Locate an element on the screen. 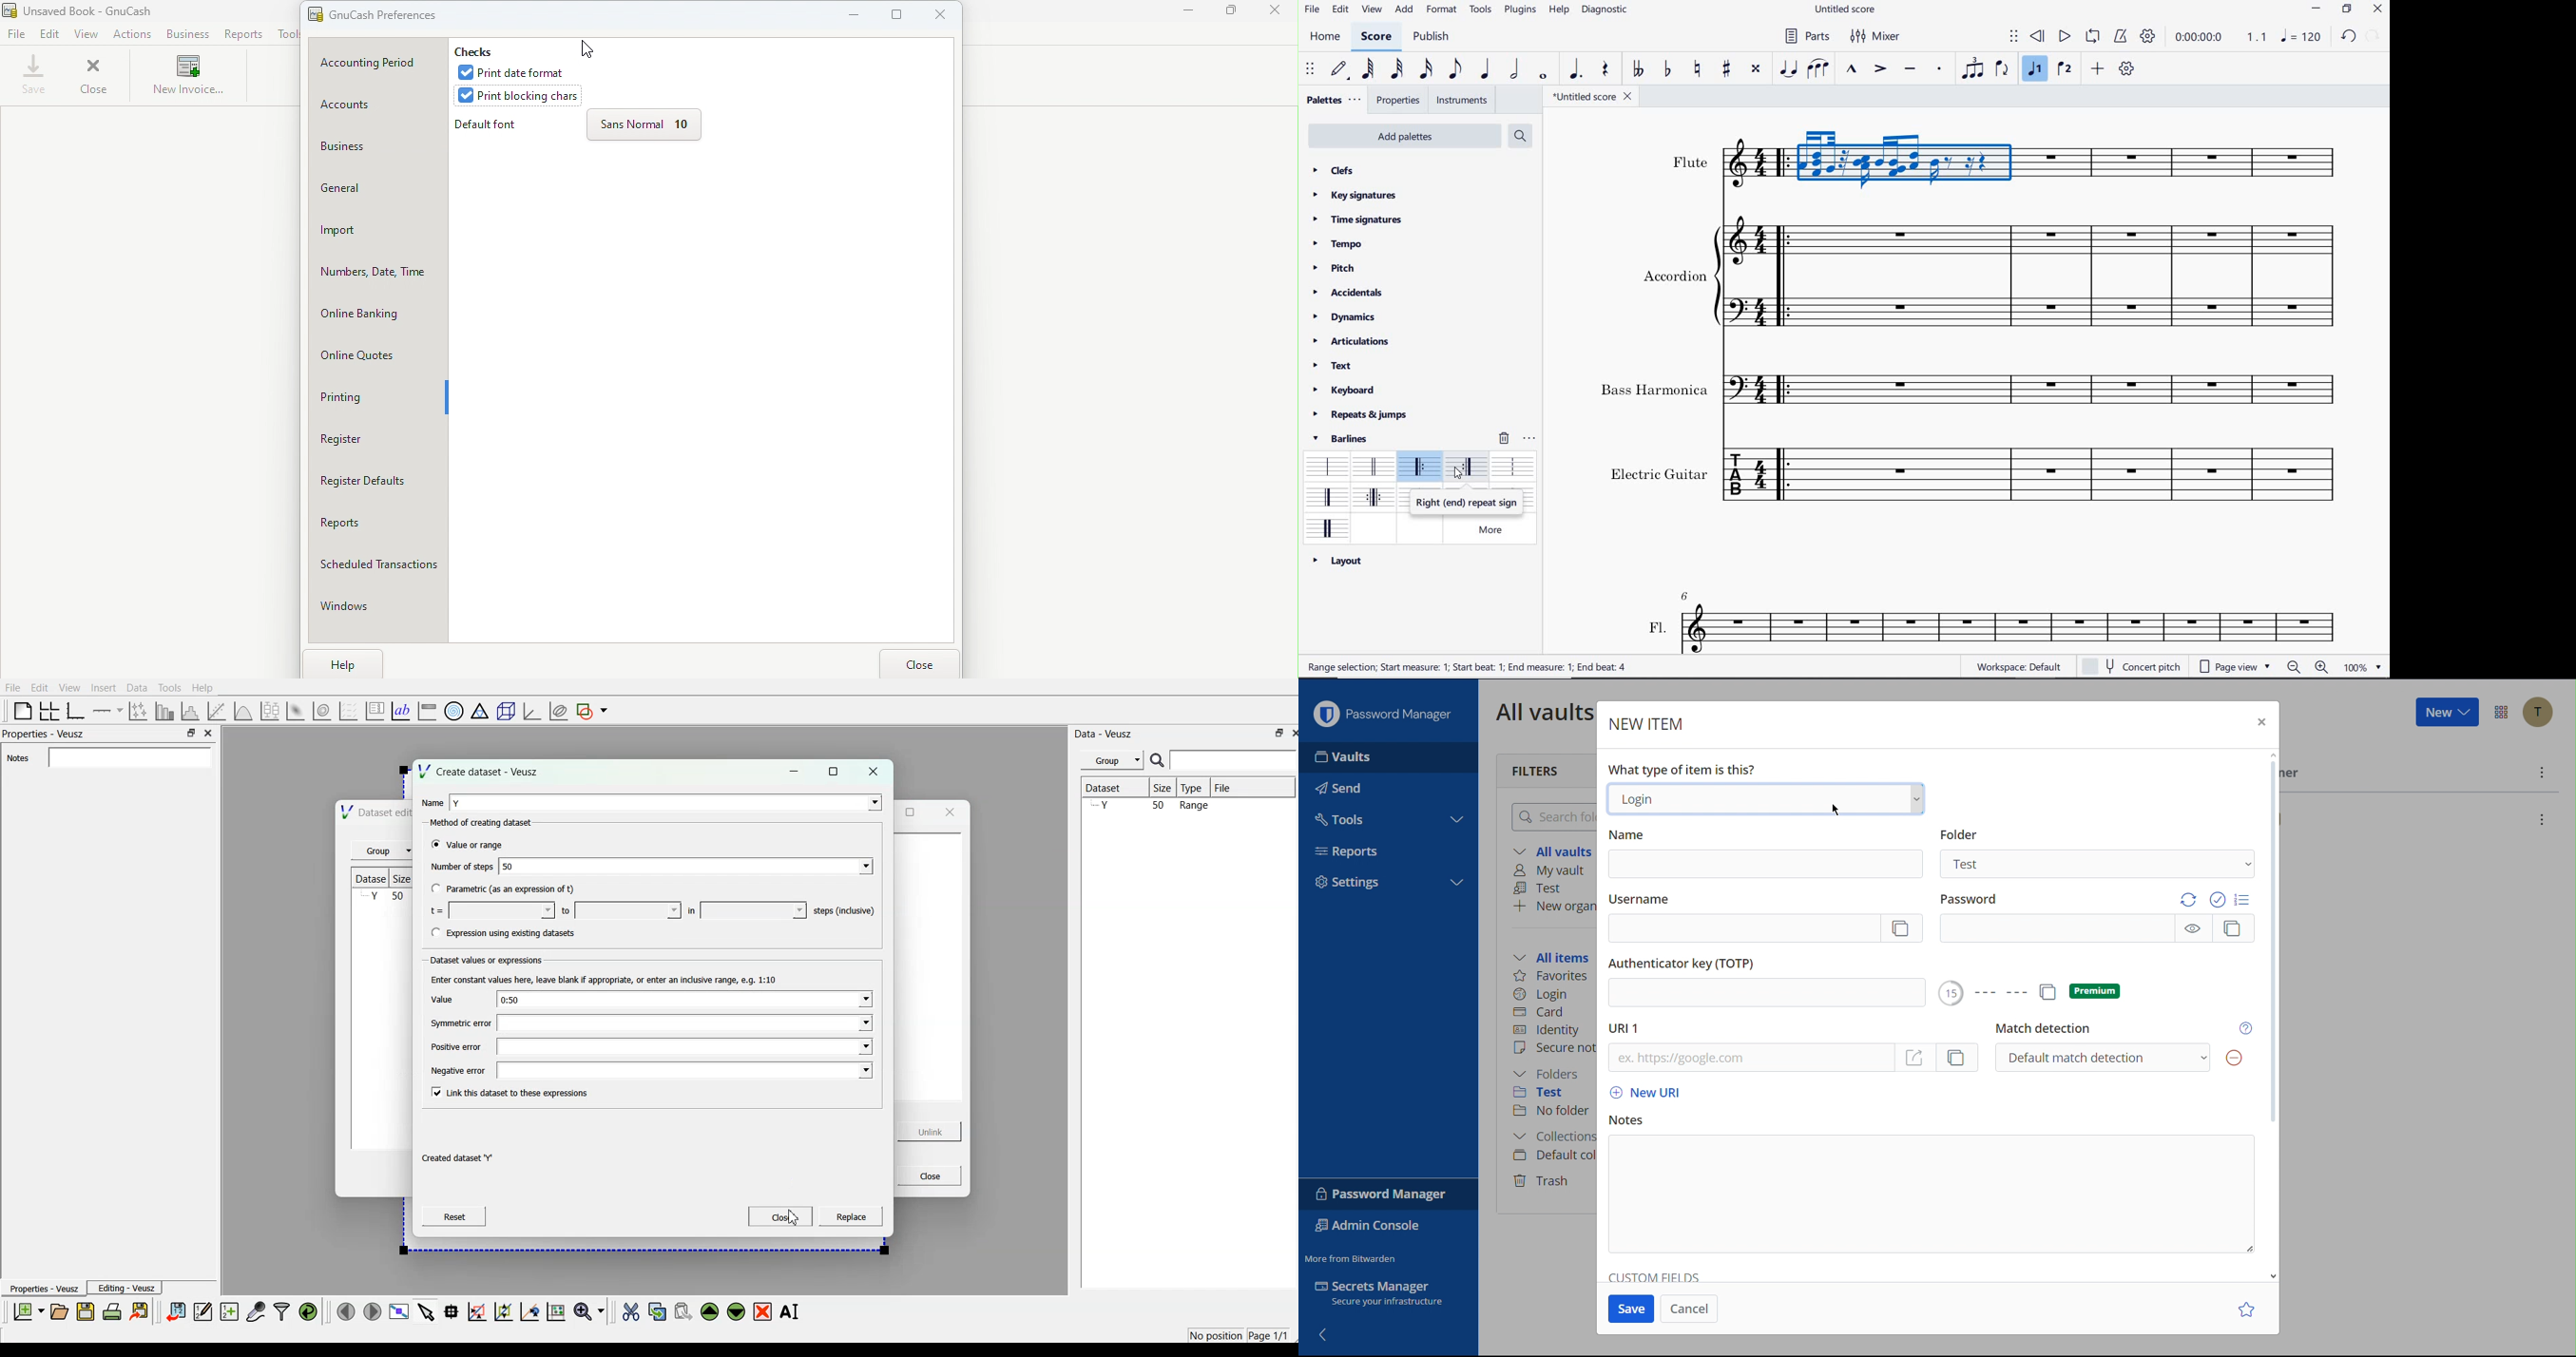 The image size is (2576, 1372). playback settings is located at coordinates (2148, 36).